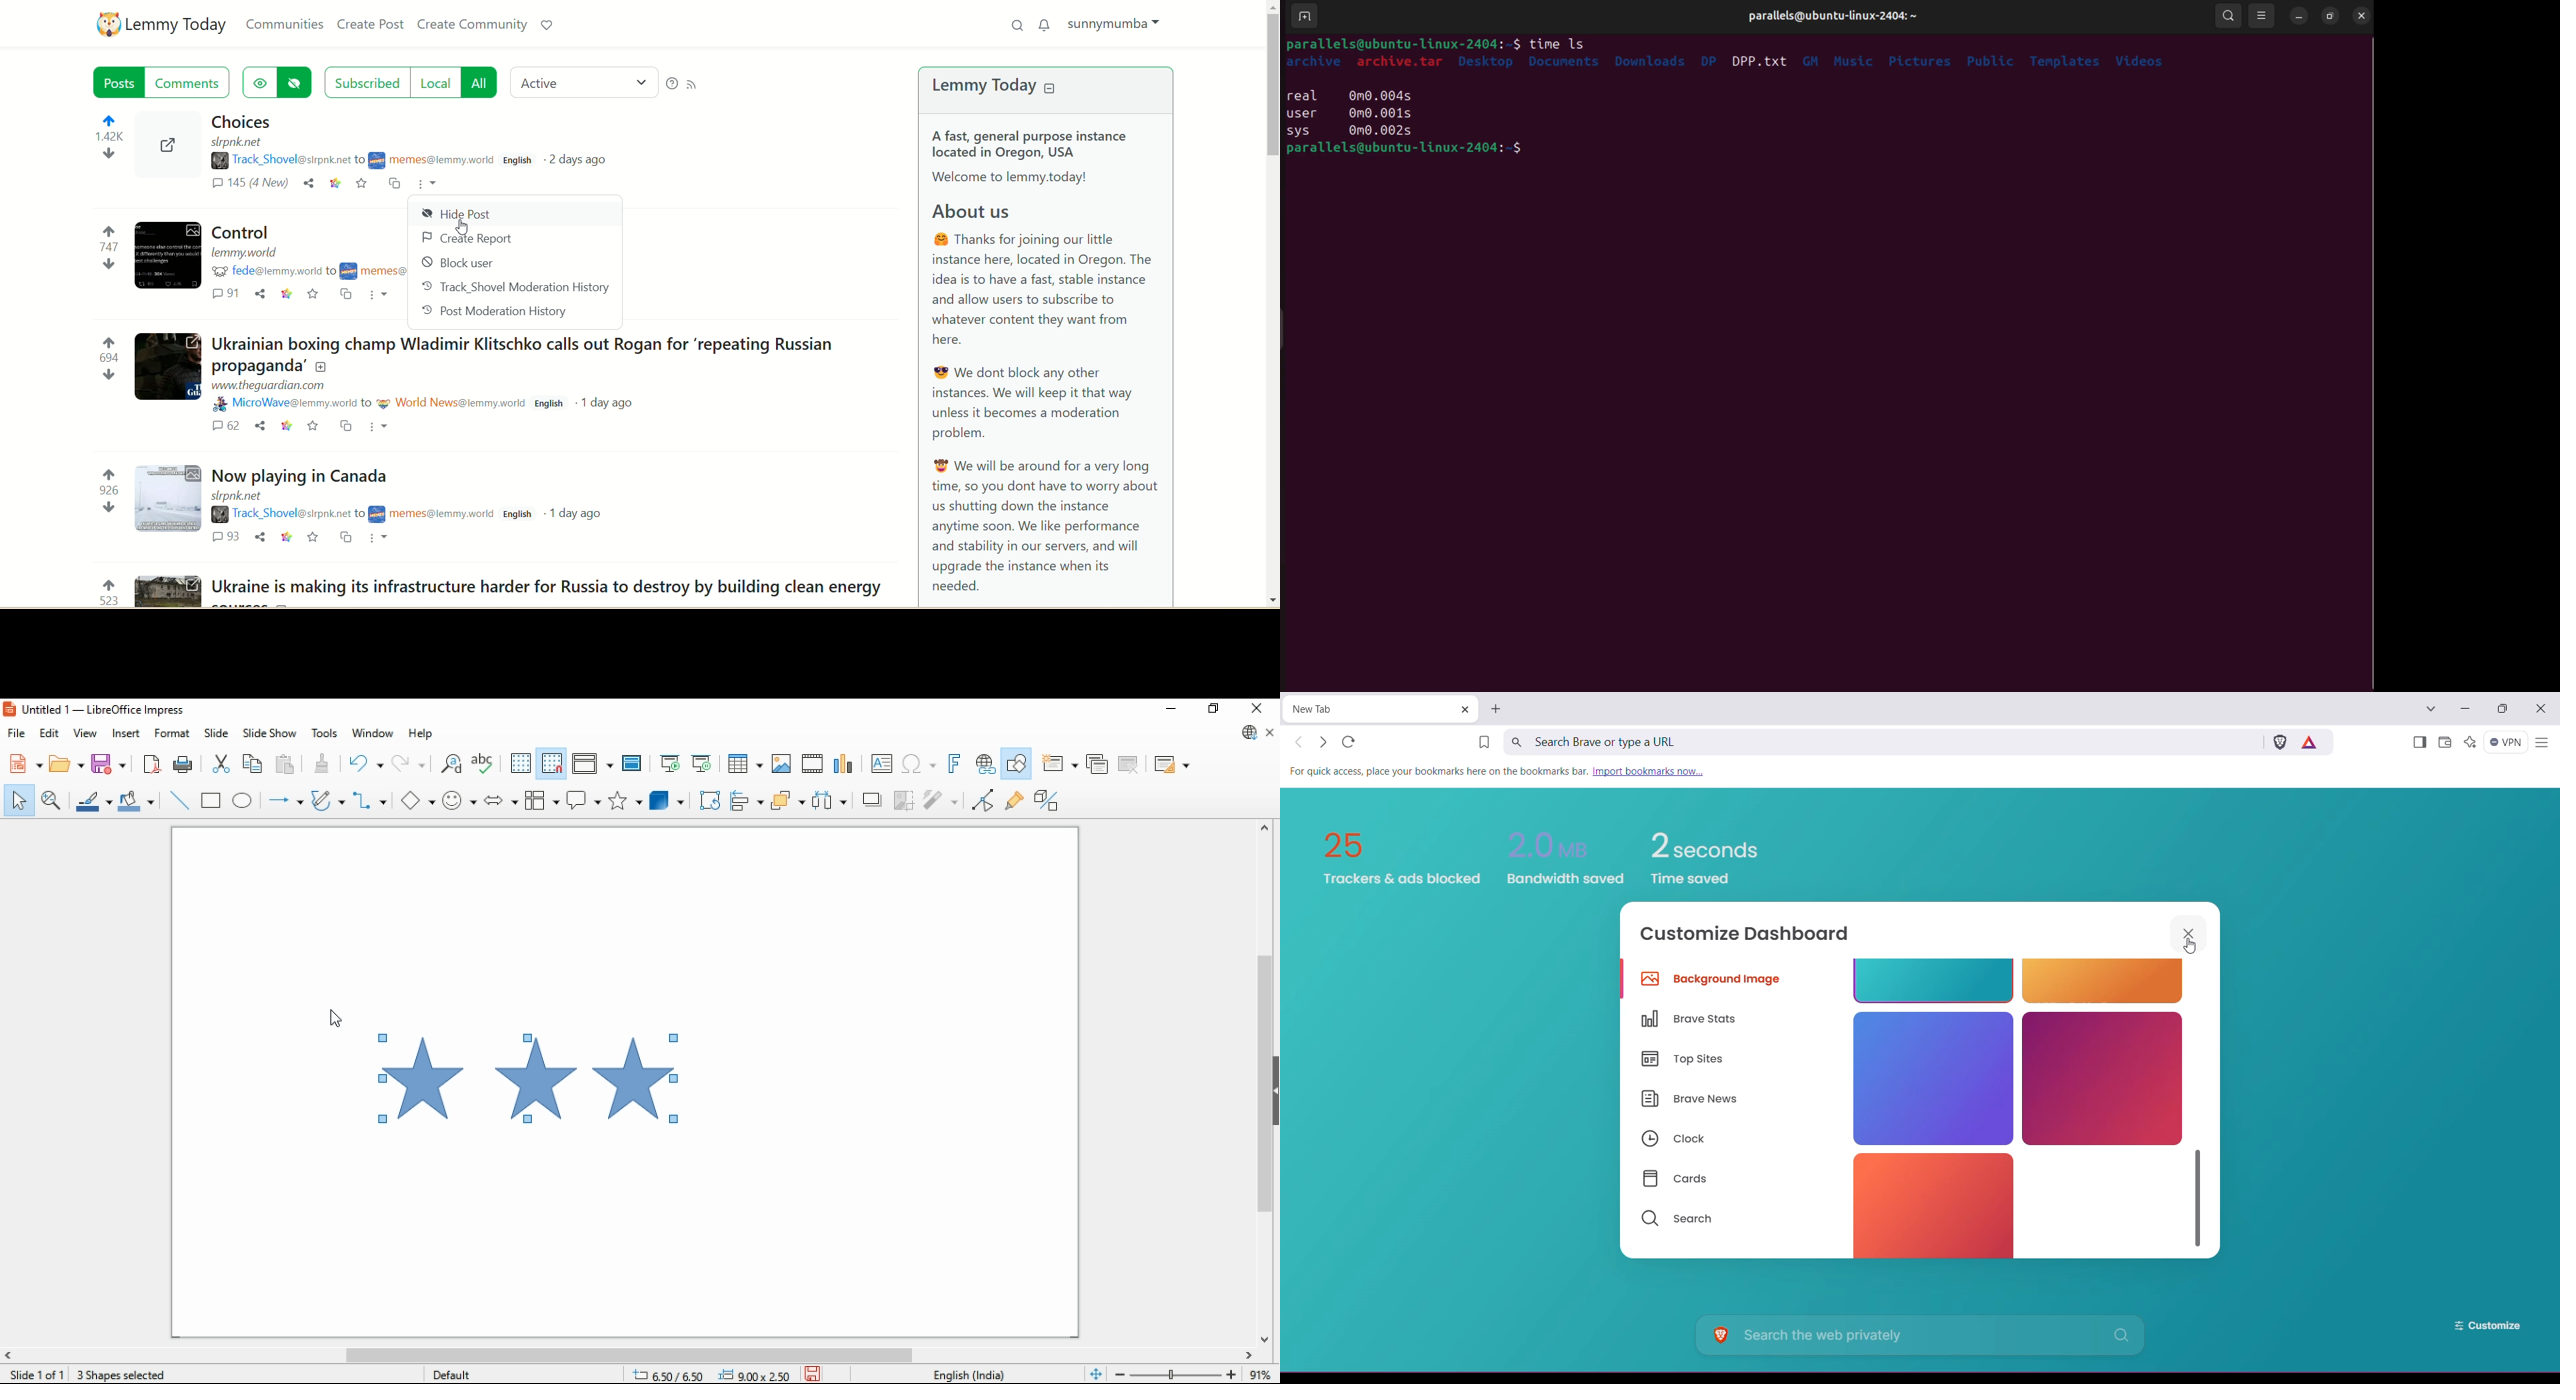  What do you see at coordinates (919, 764) in the screenshot?
I see `insert special characters` at bounding box center [919, 764].